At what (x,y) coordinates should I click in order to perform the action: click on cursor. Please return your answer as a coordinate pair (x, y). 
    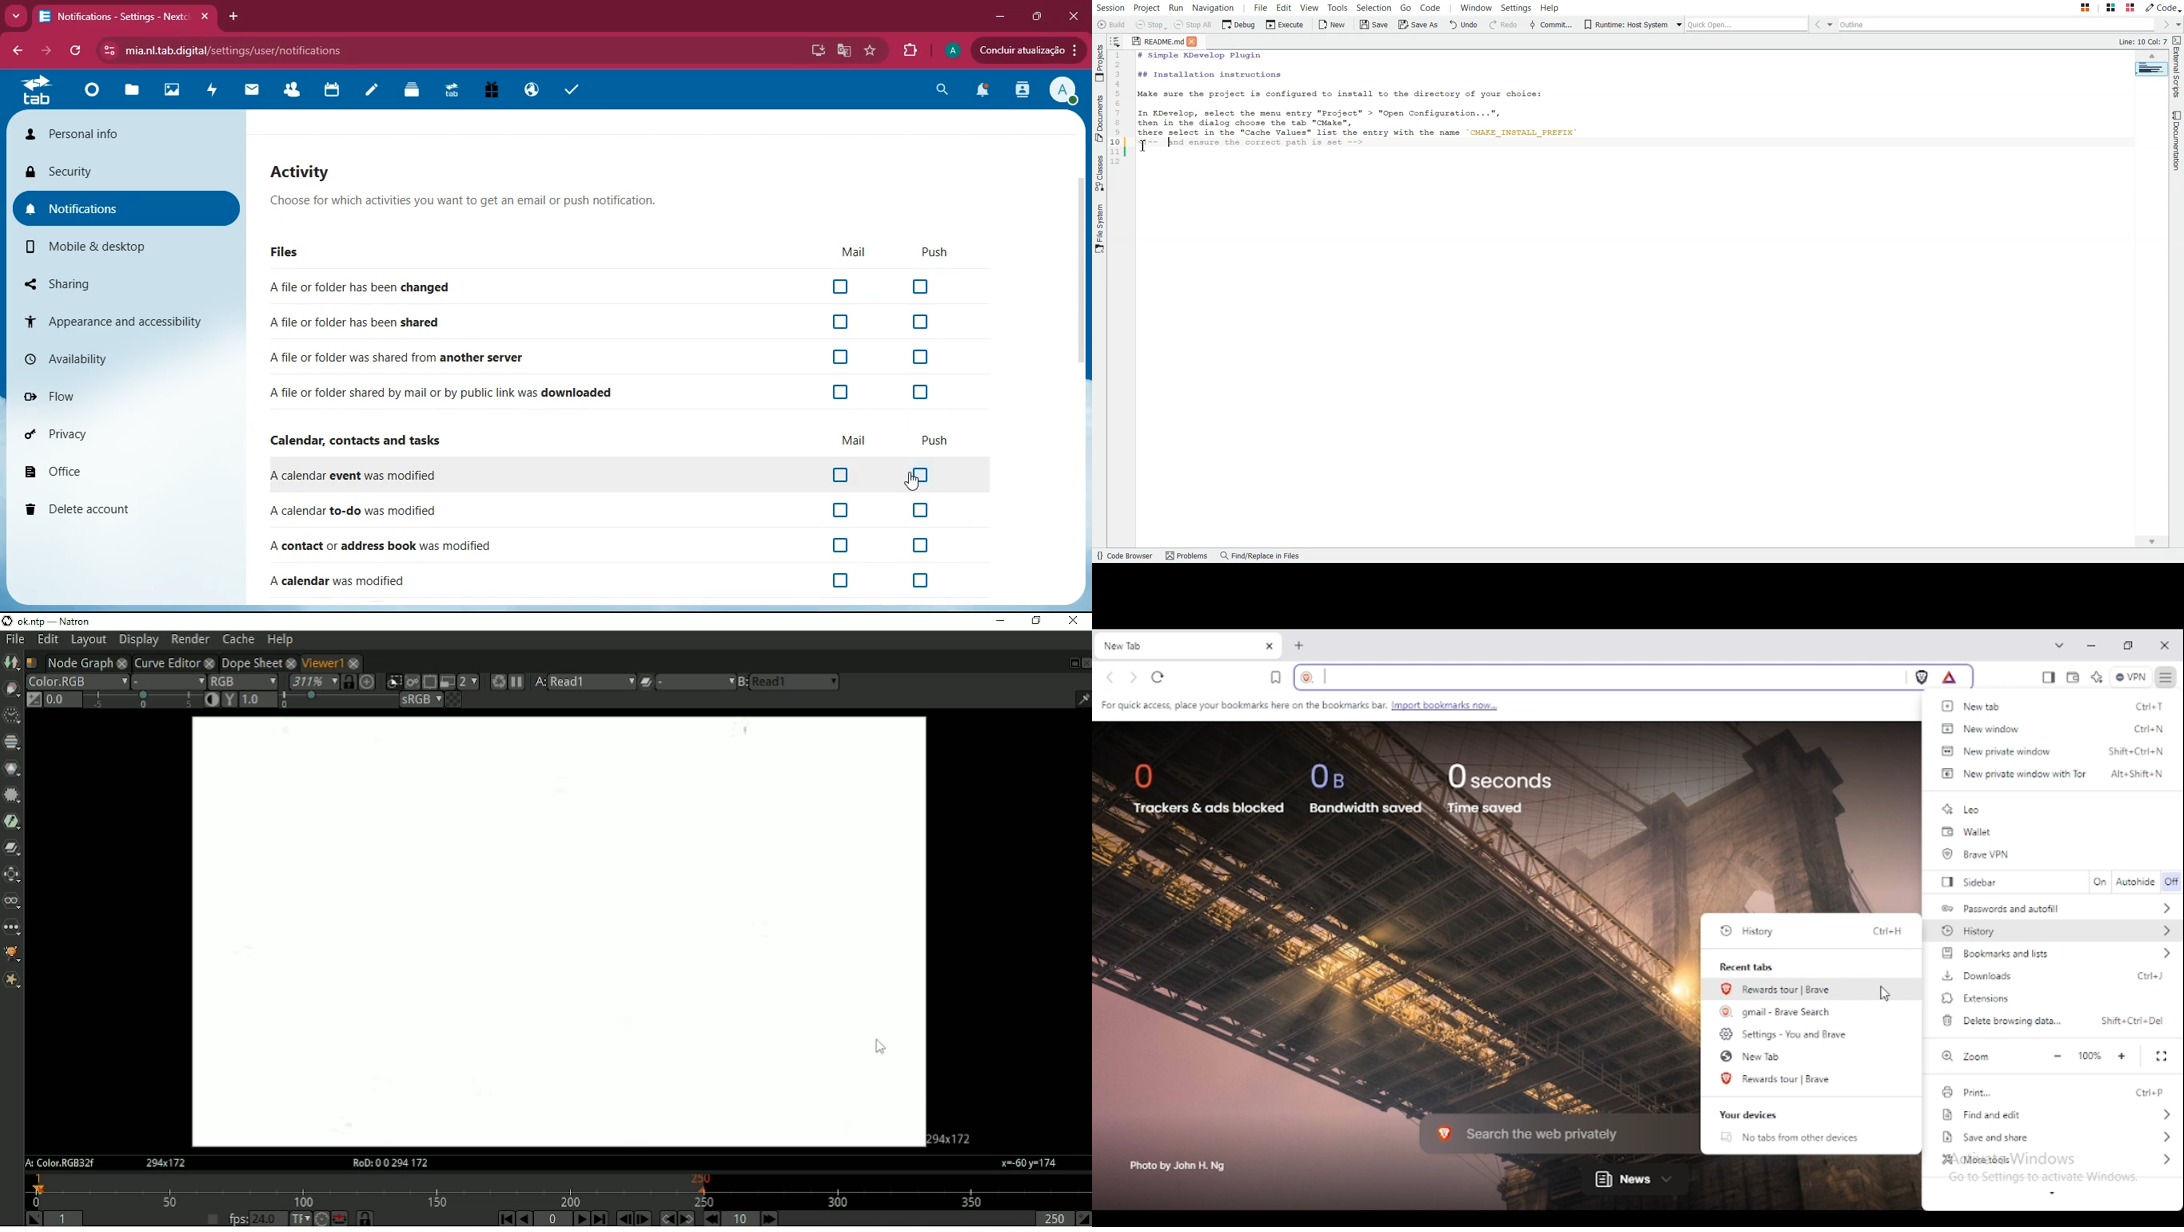
    Looking at the image, I should click on (917, 484).